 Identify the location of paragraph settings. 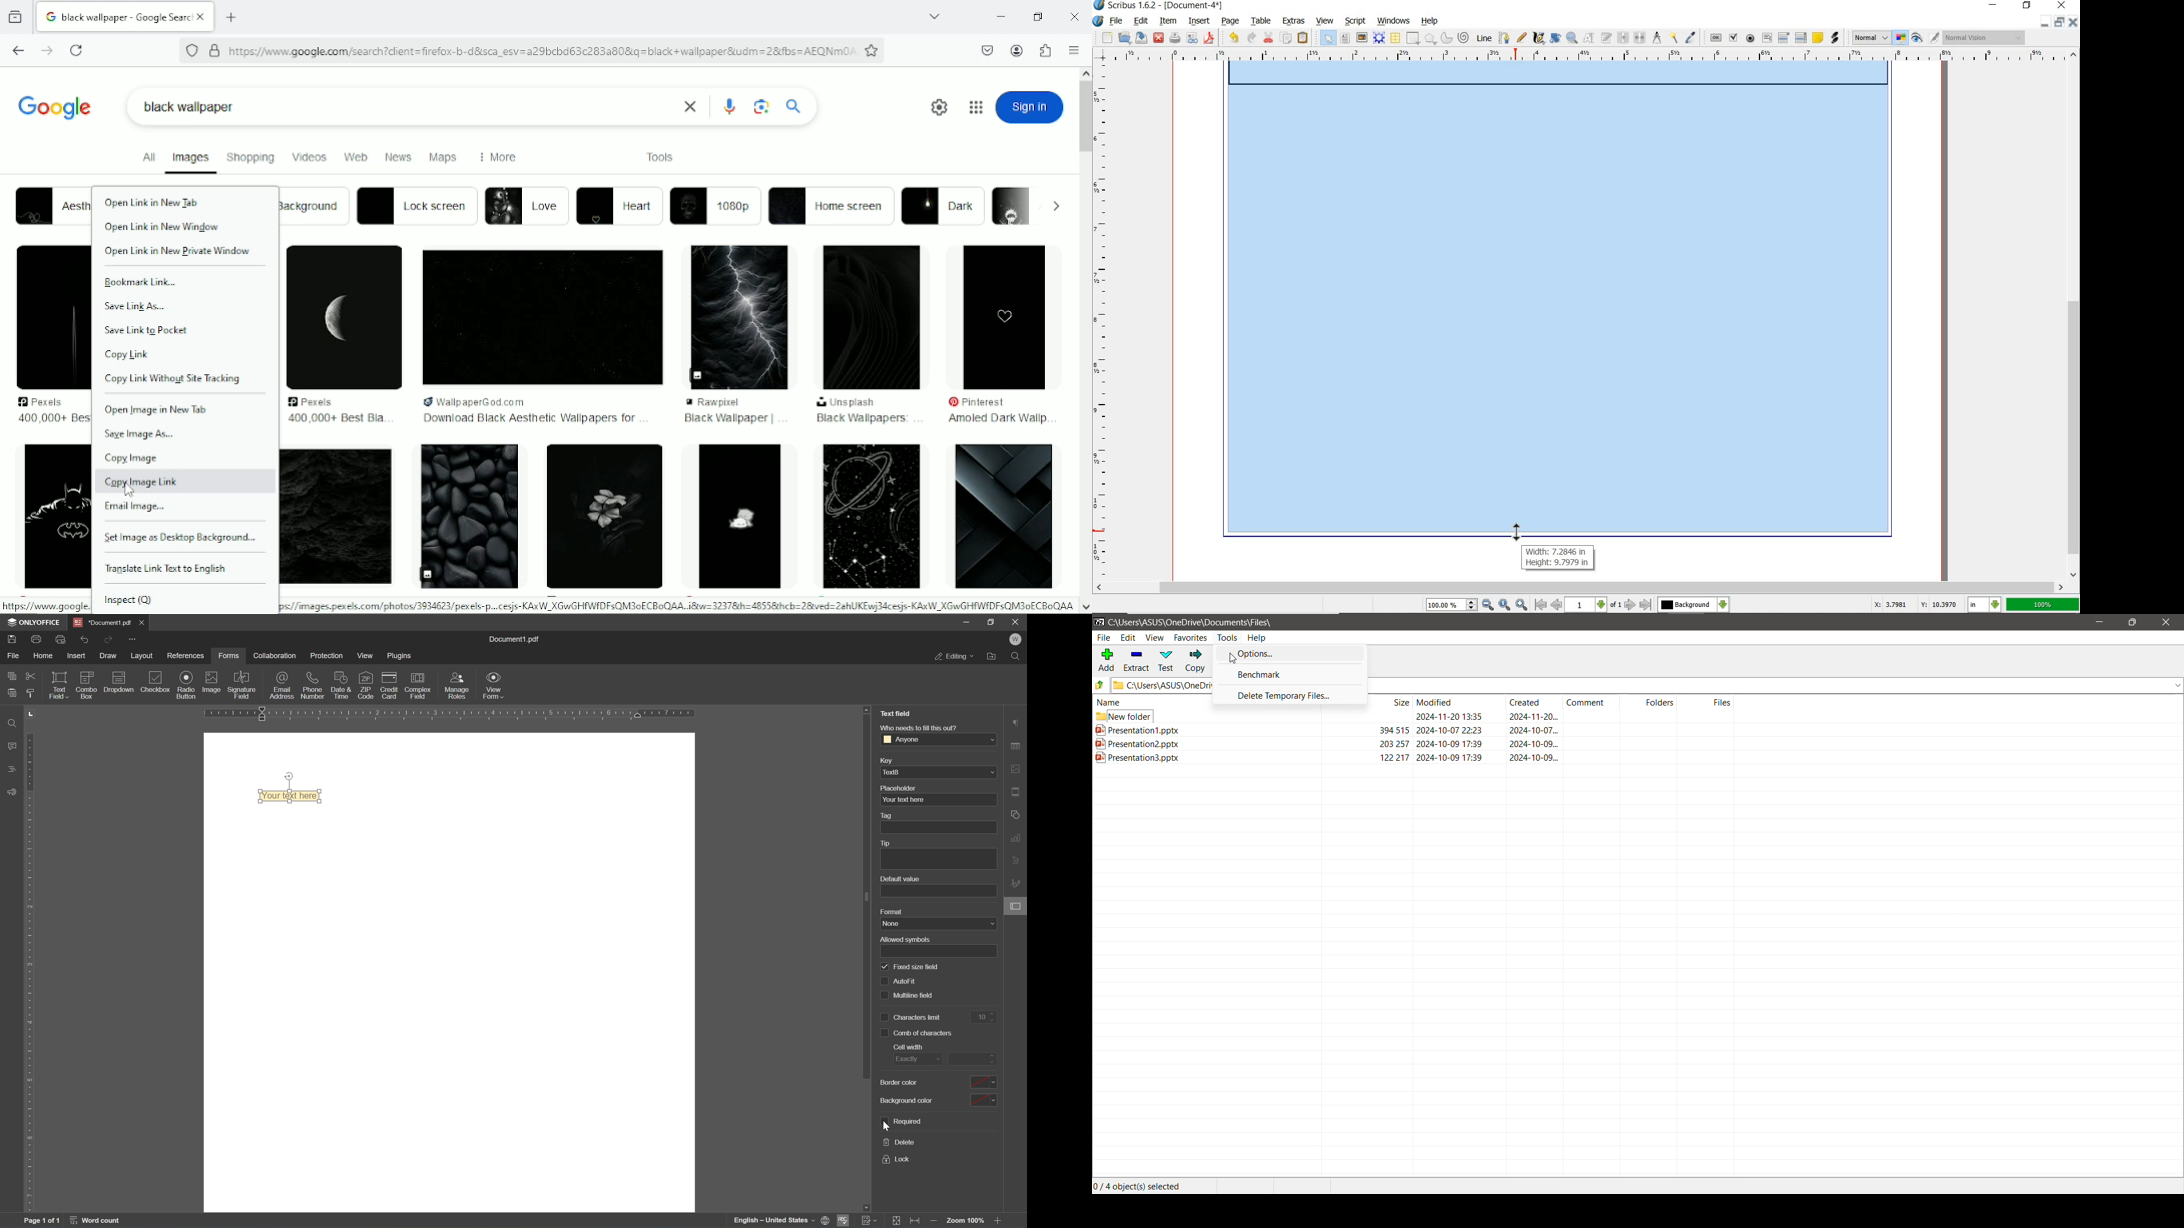
(1019, 722).